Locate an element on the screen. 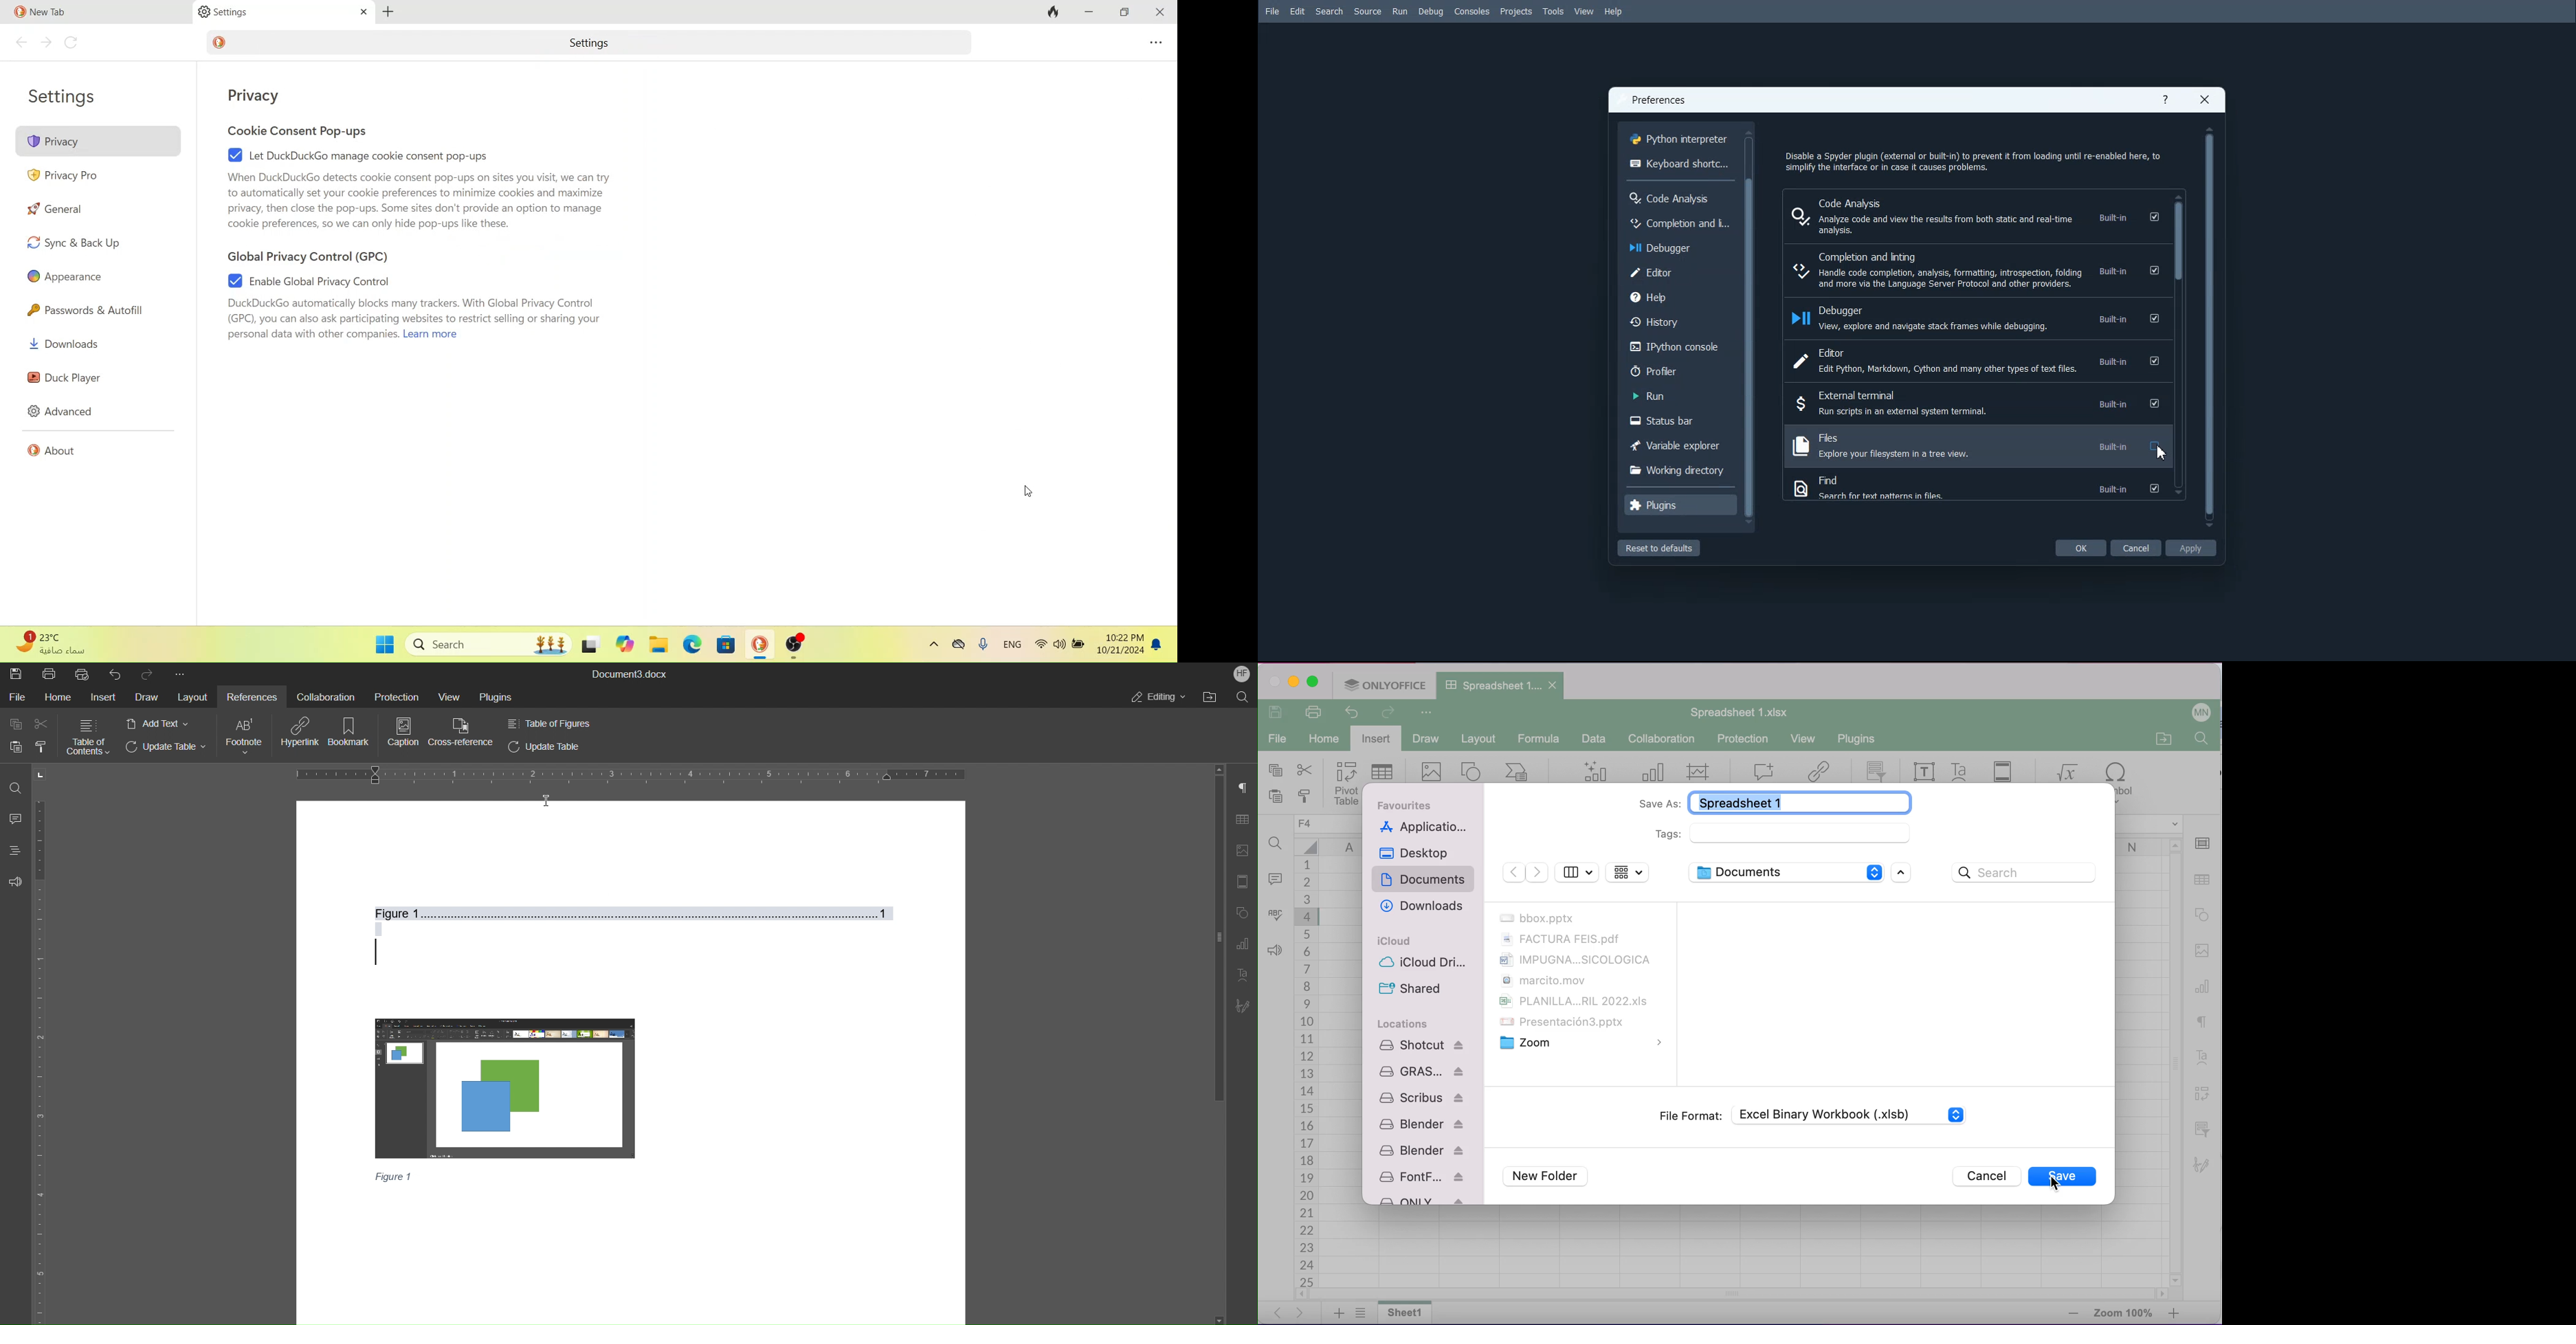 This screenshot has width=2576, height=1344. time and date is located at coordinates (1120, 647).